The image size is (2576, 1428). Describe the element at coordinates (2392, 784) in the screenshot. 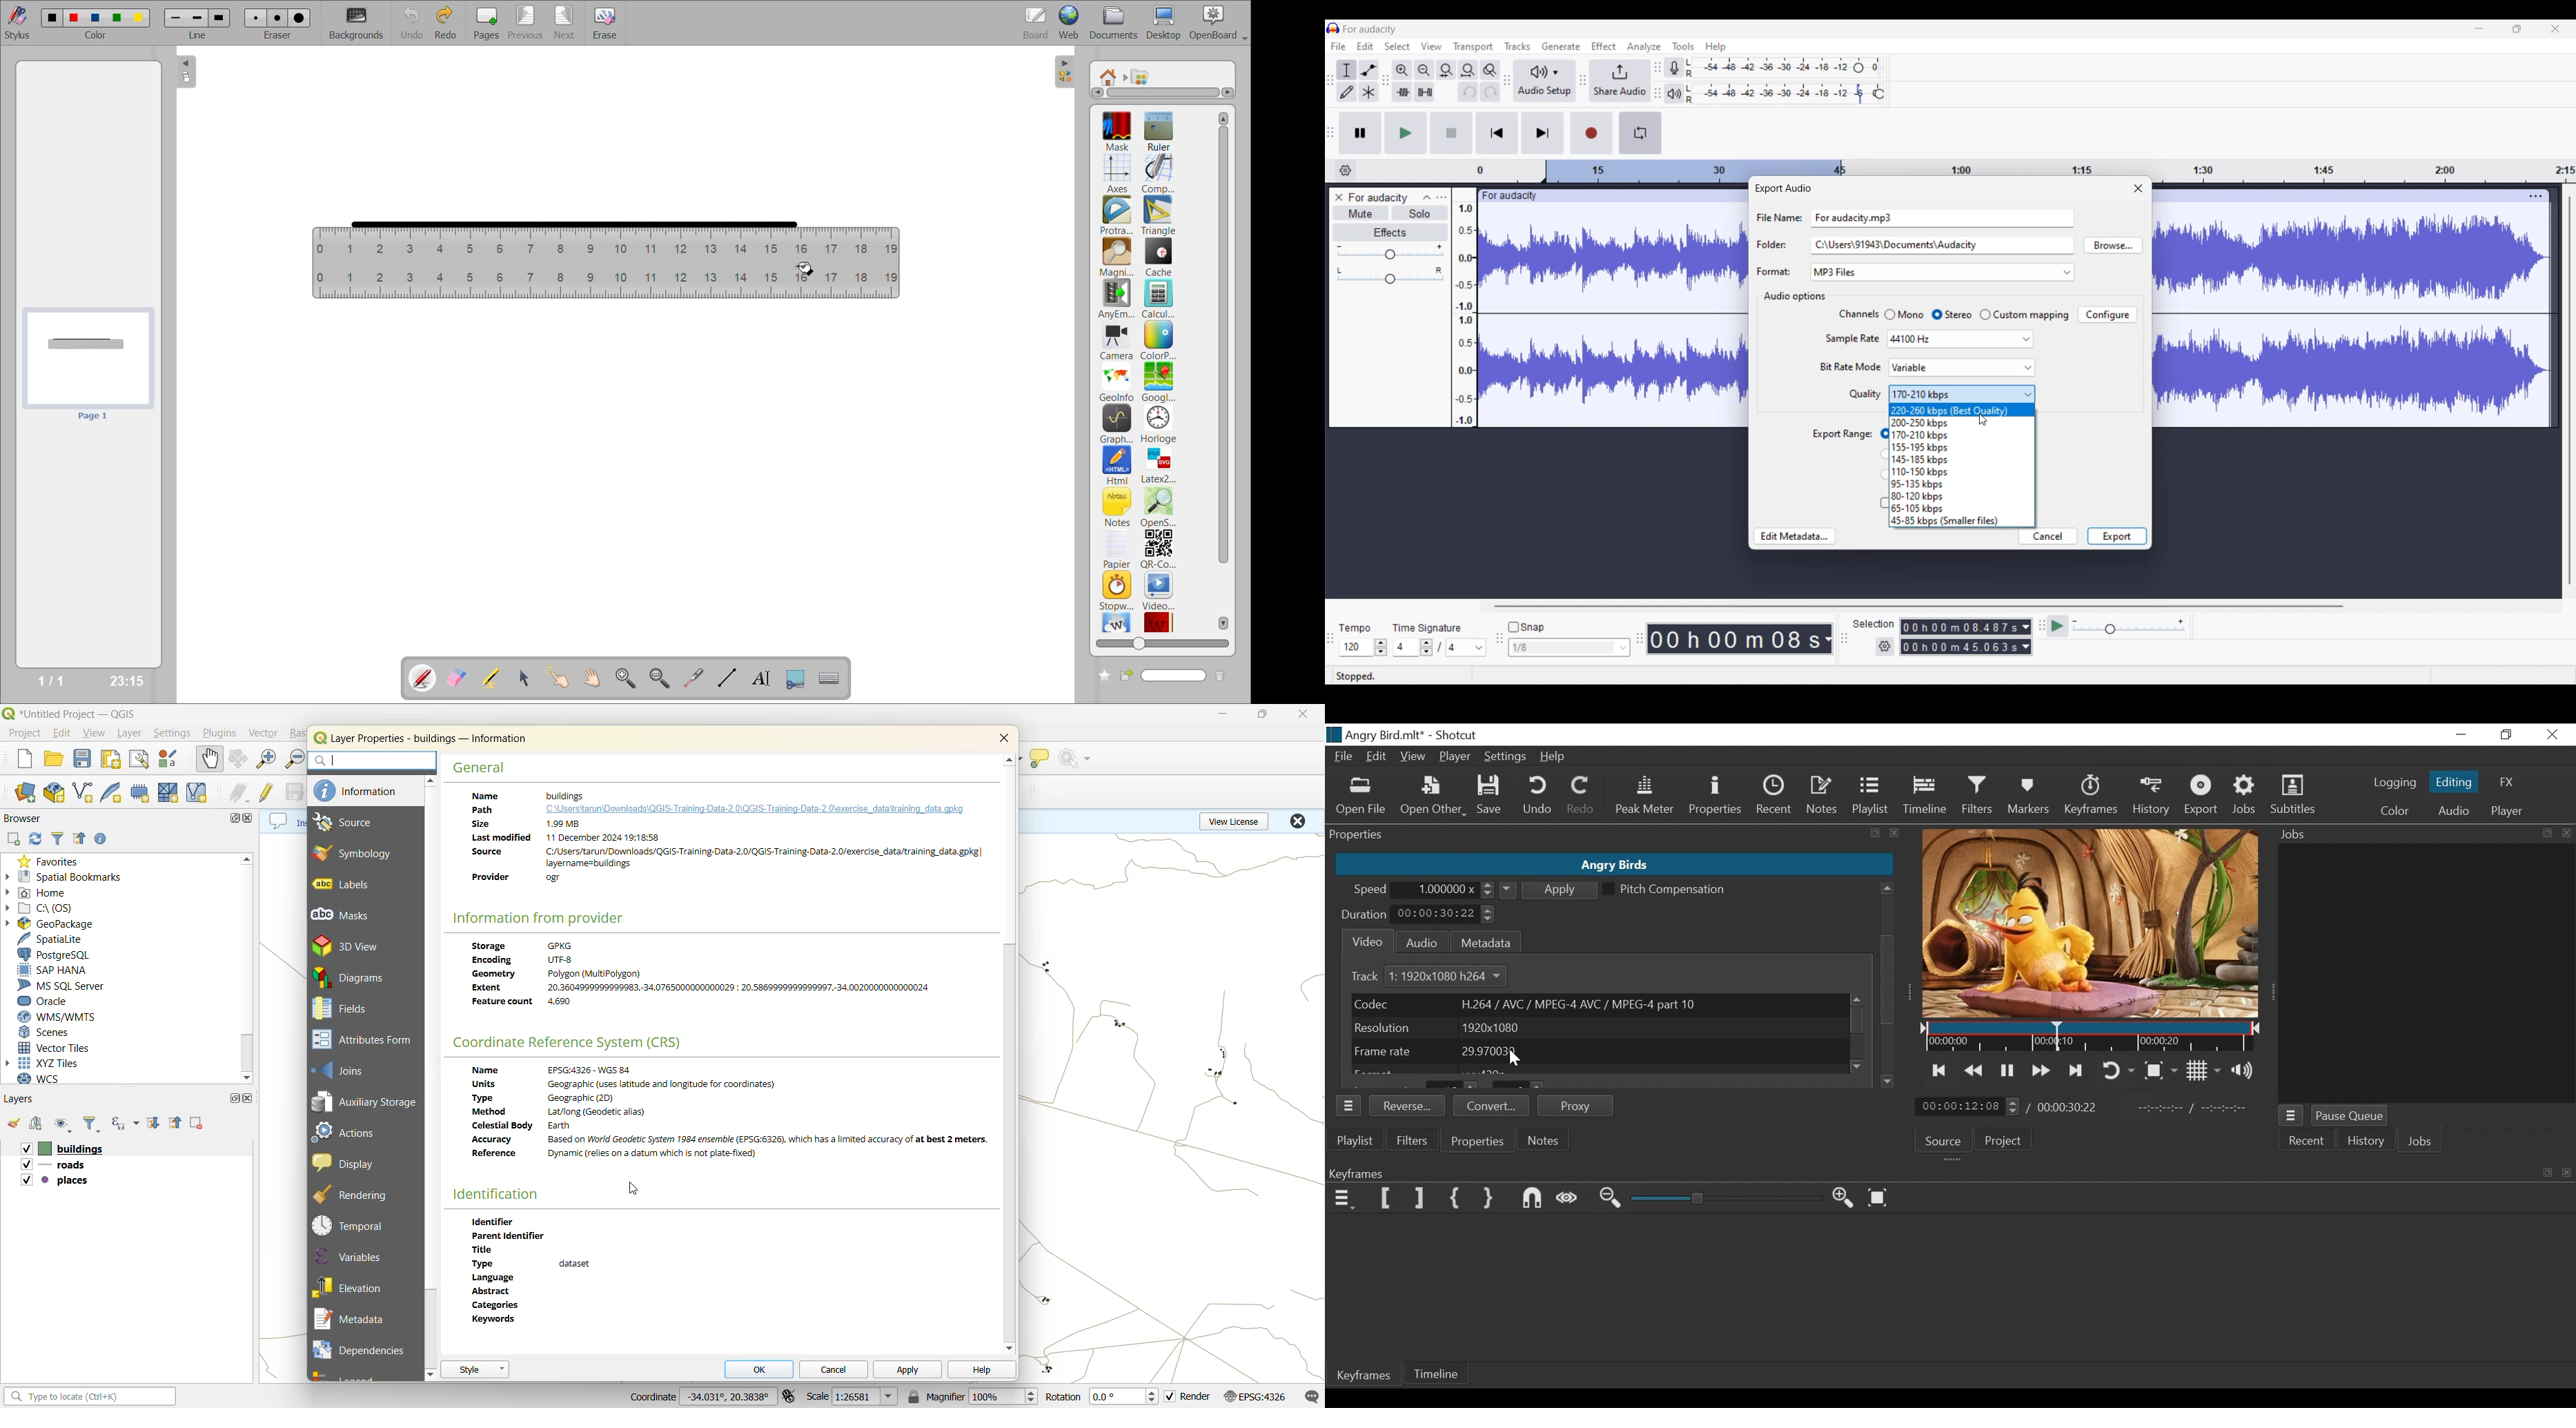

I see `logging` at that location.